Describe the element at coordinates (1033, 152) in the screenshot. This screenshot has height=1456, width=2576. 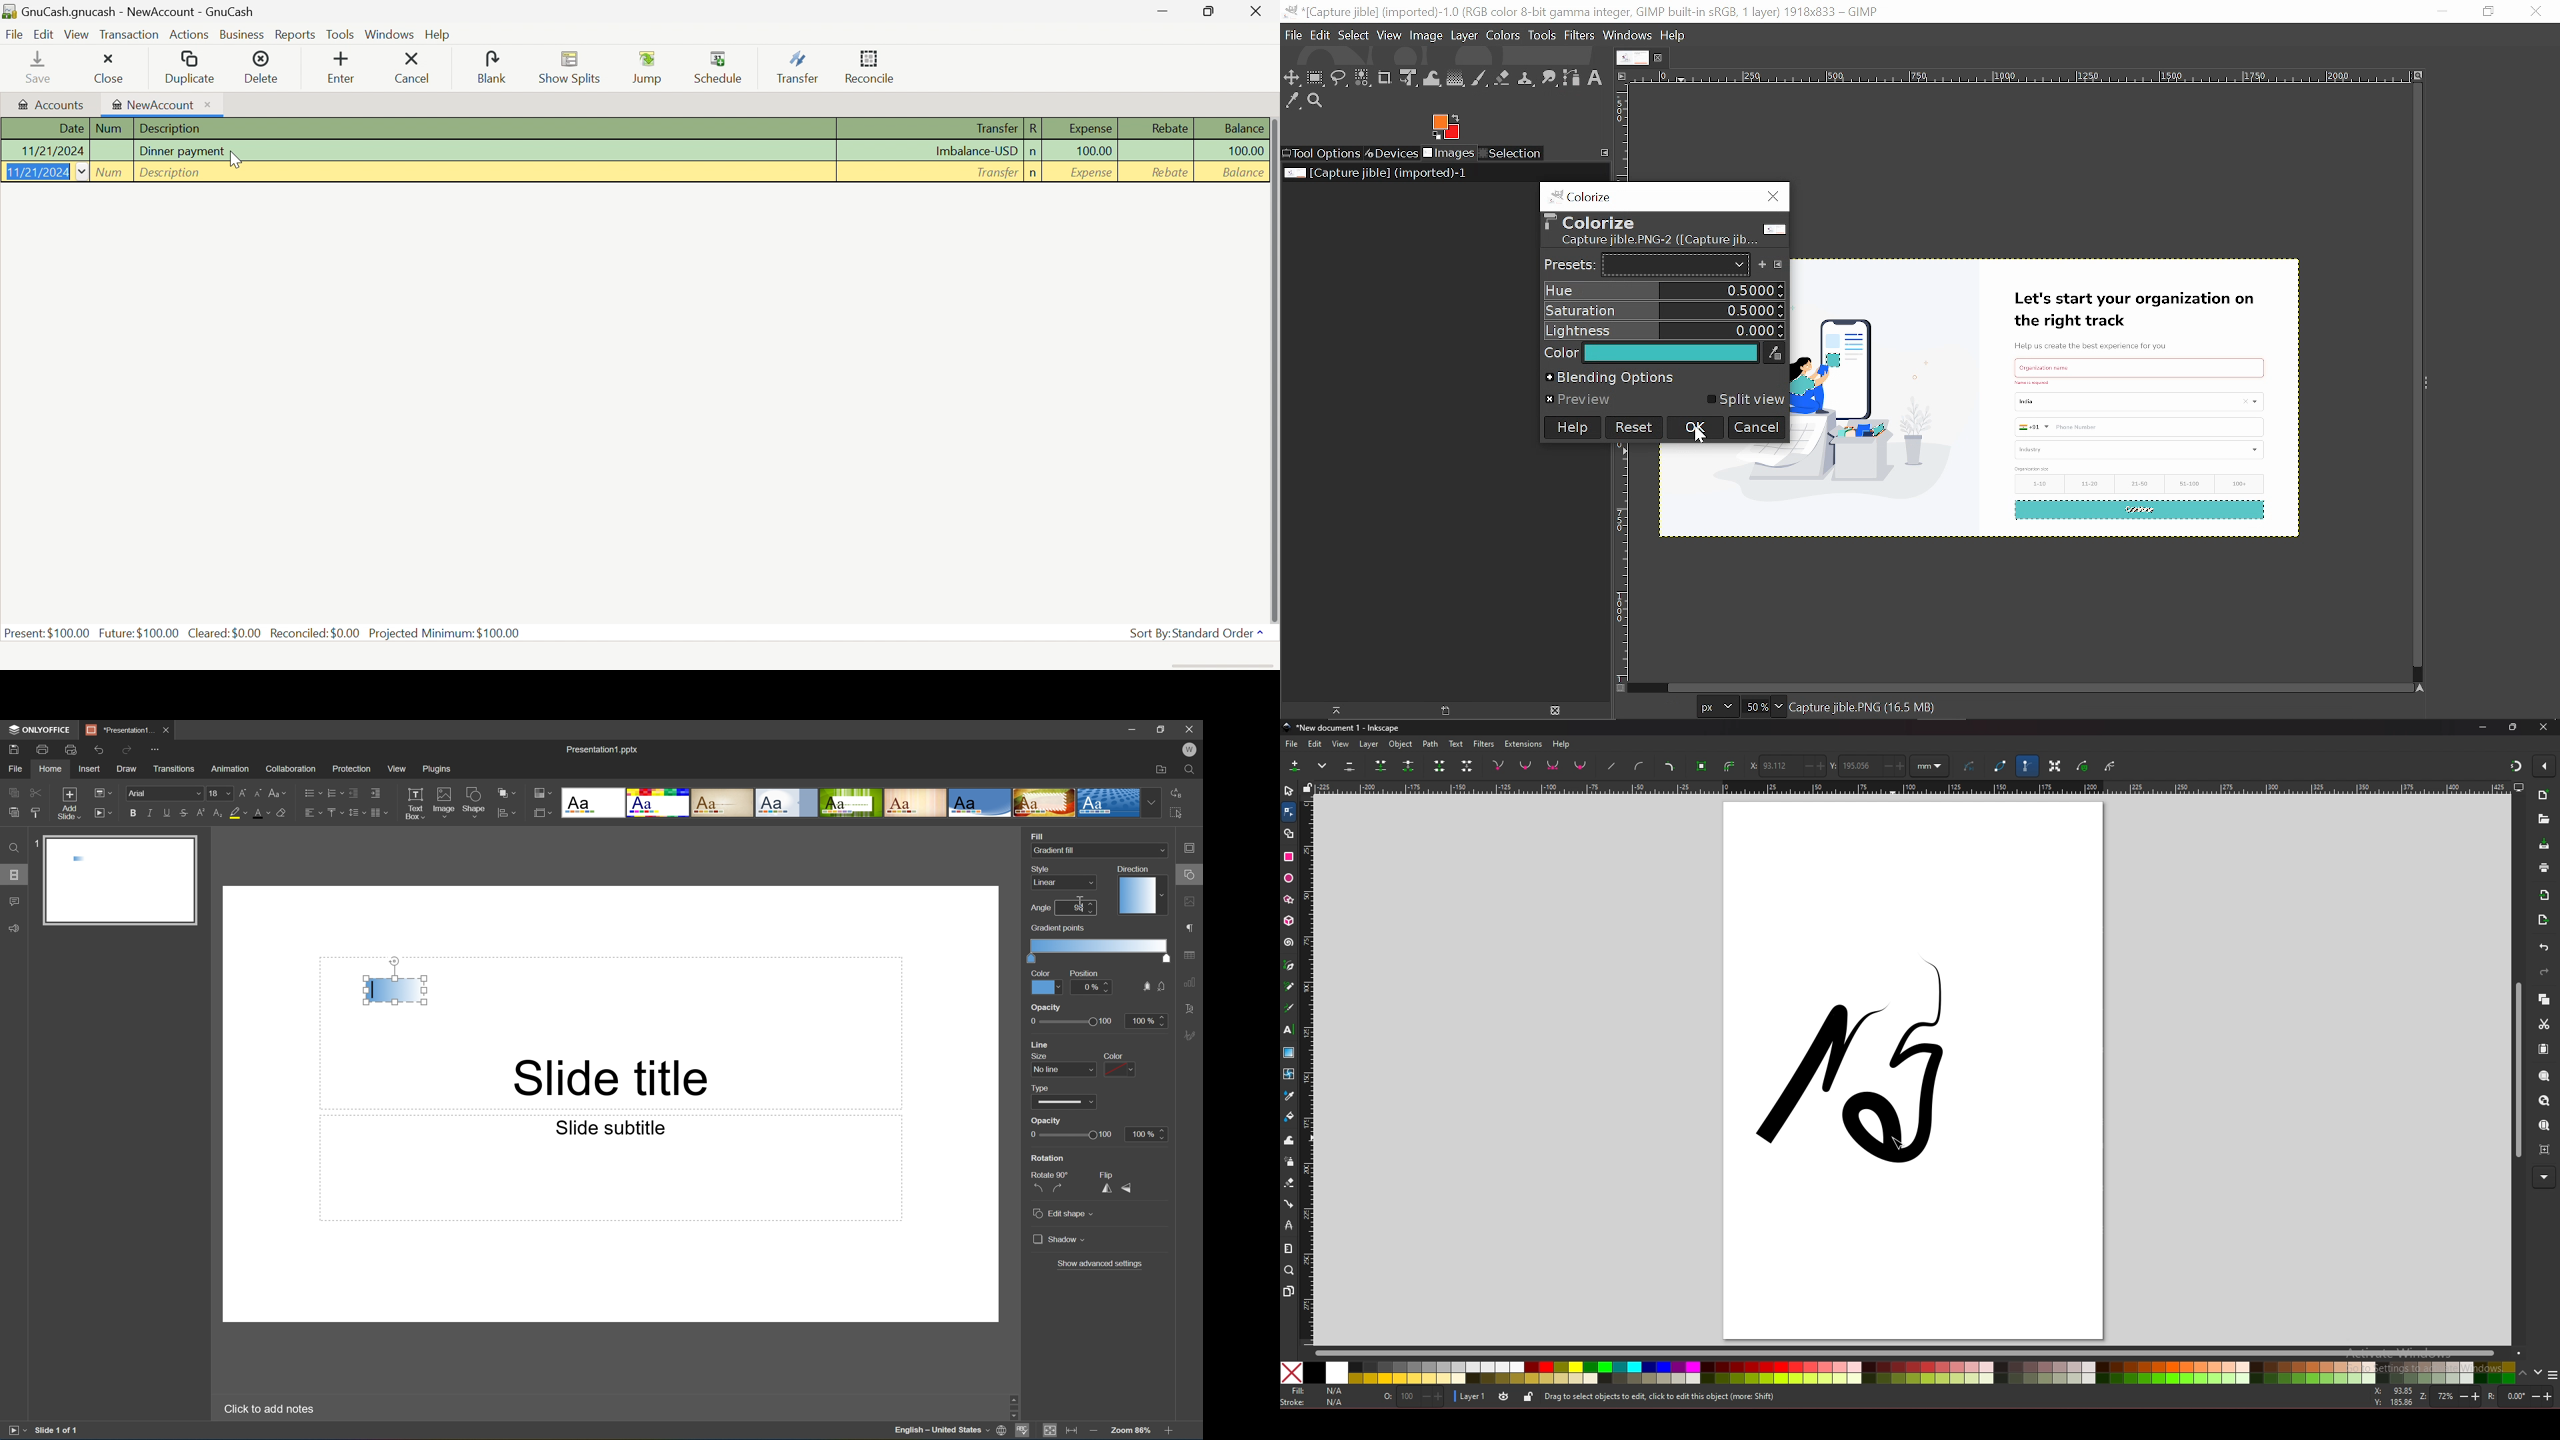
I see `n` at that location.